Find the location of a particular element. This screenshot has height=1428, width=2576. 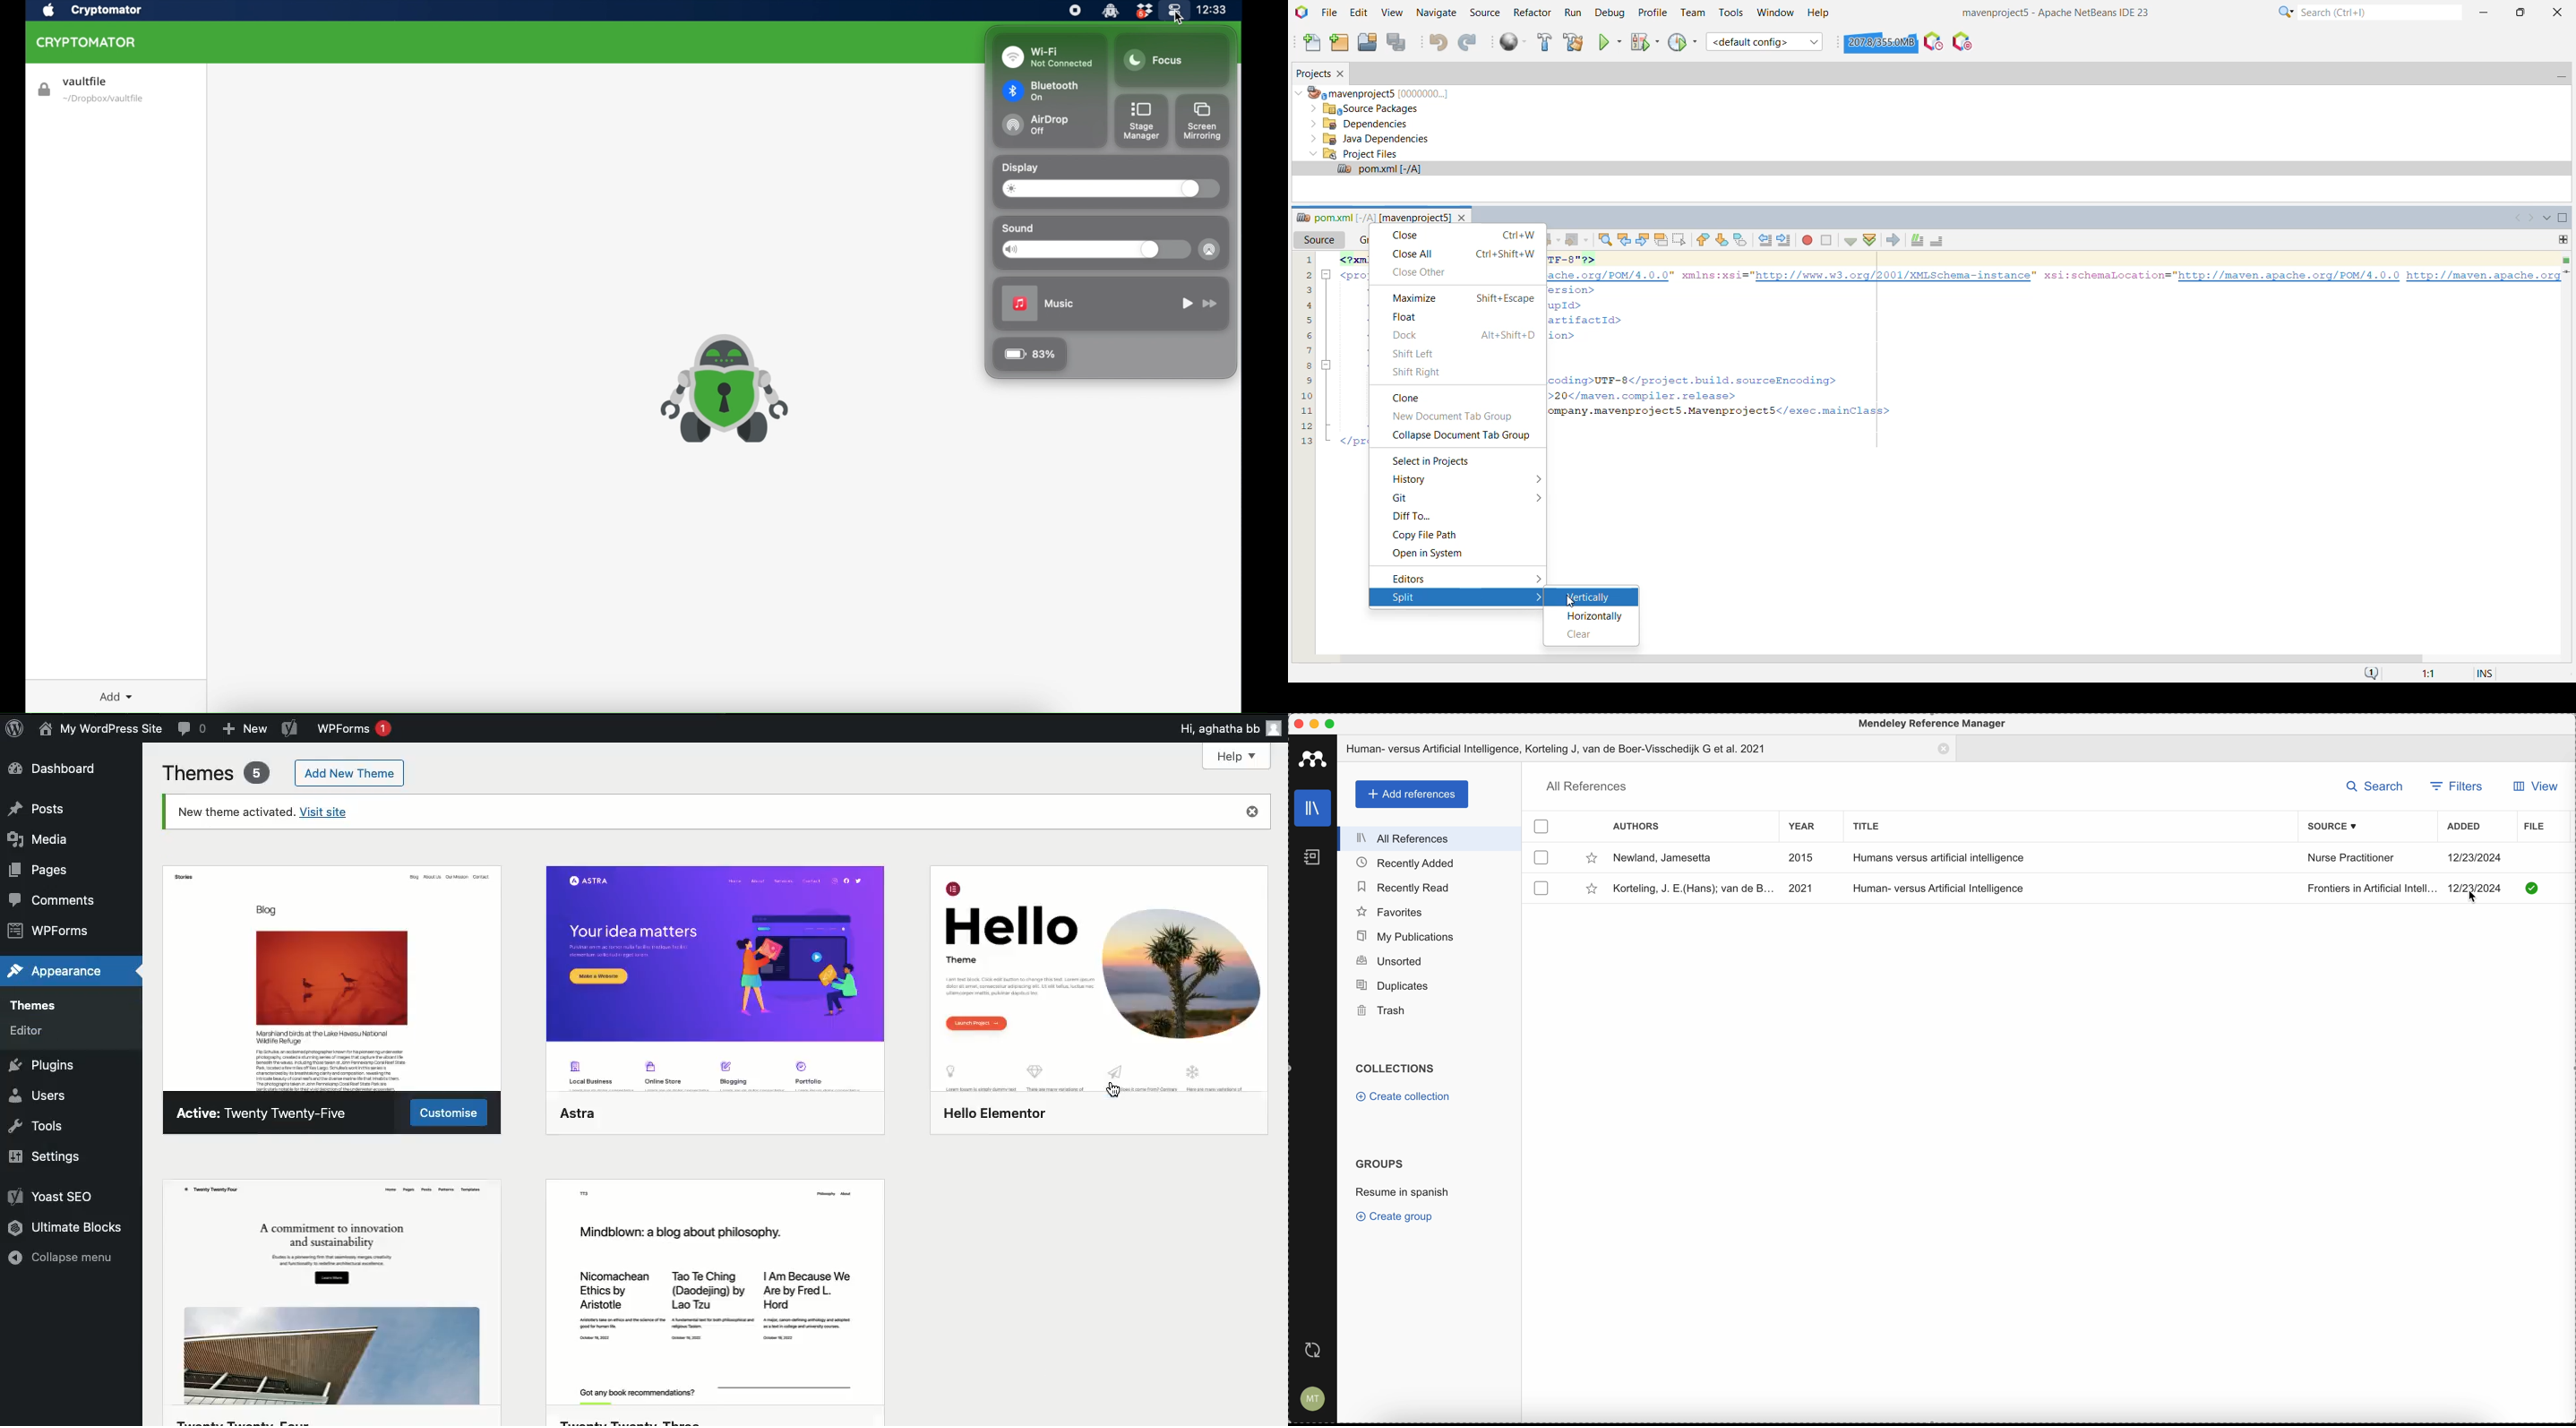

favorites is located at coordinates (1430, 911).